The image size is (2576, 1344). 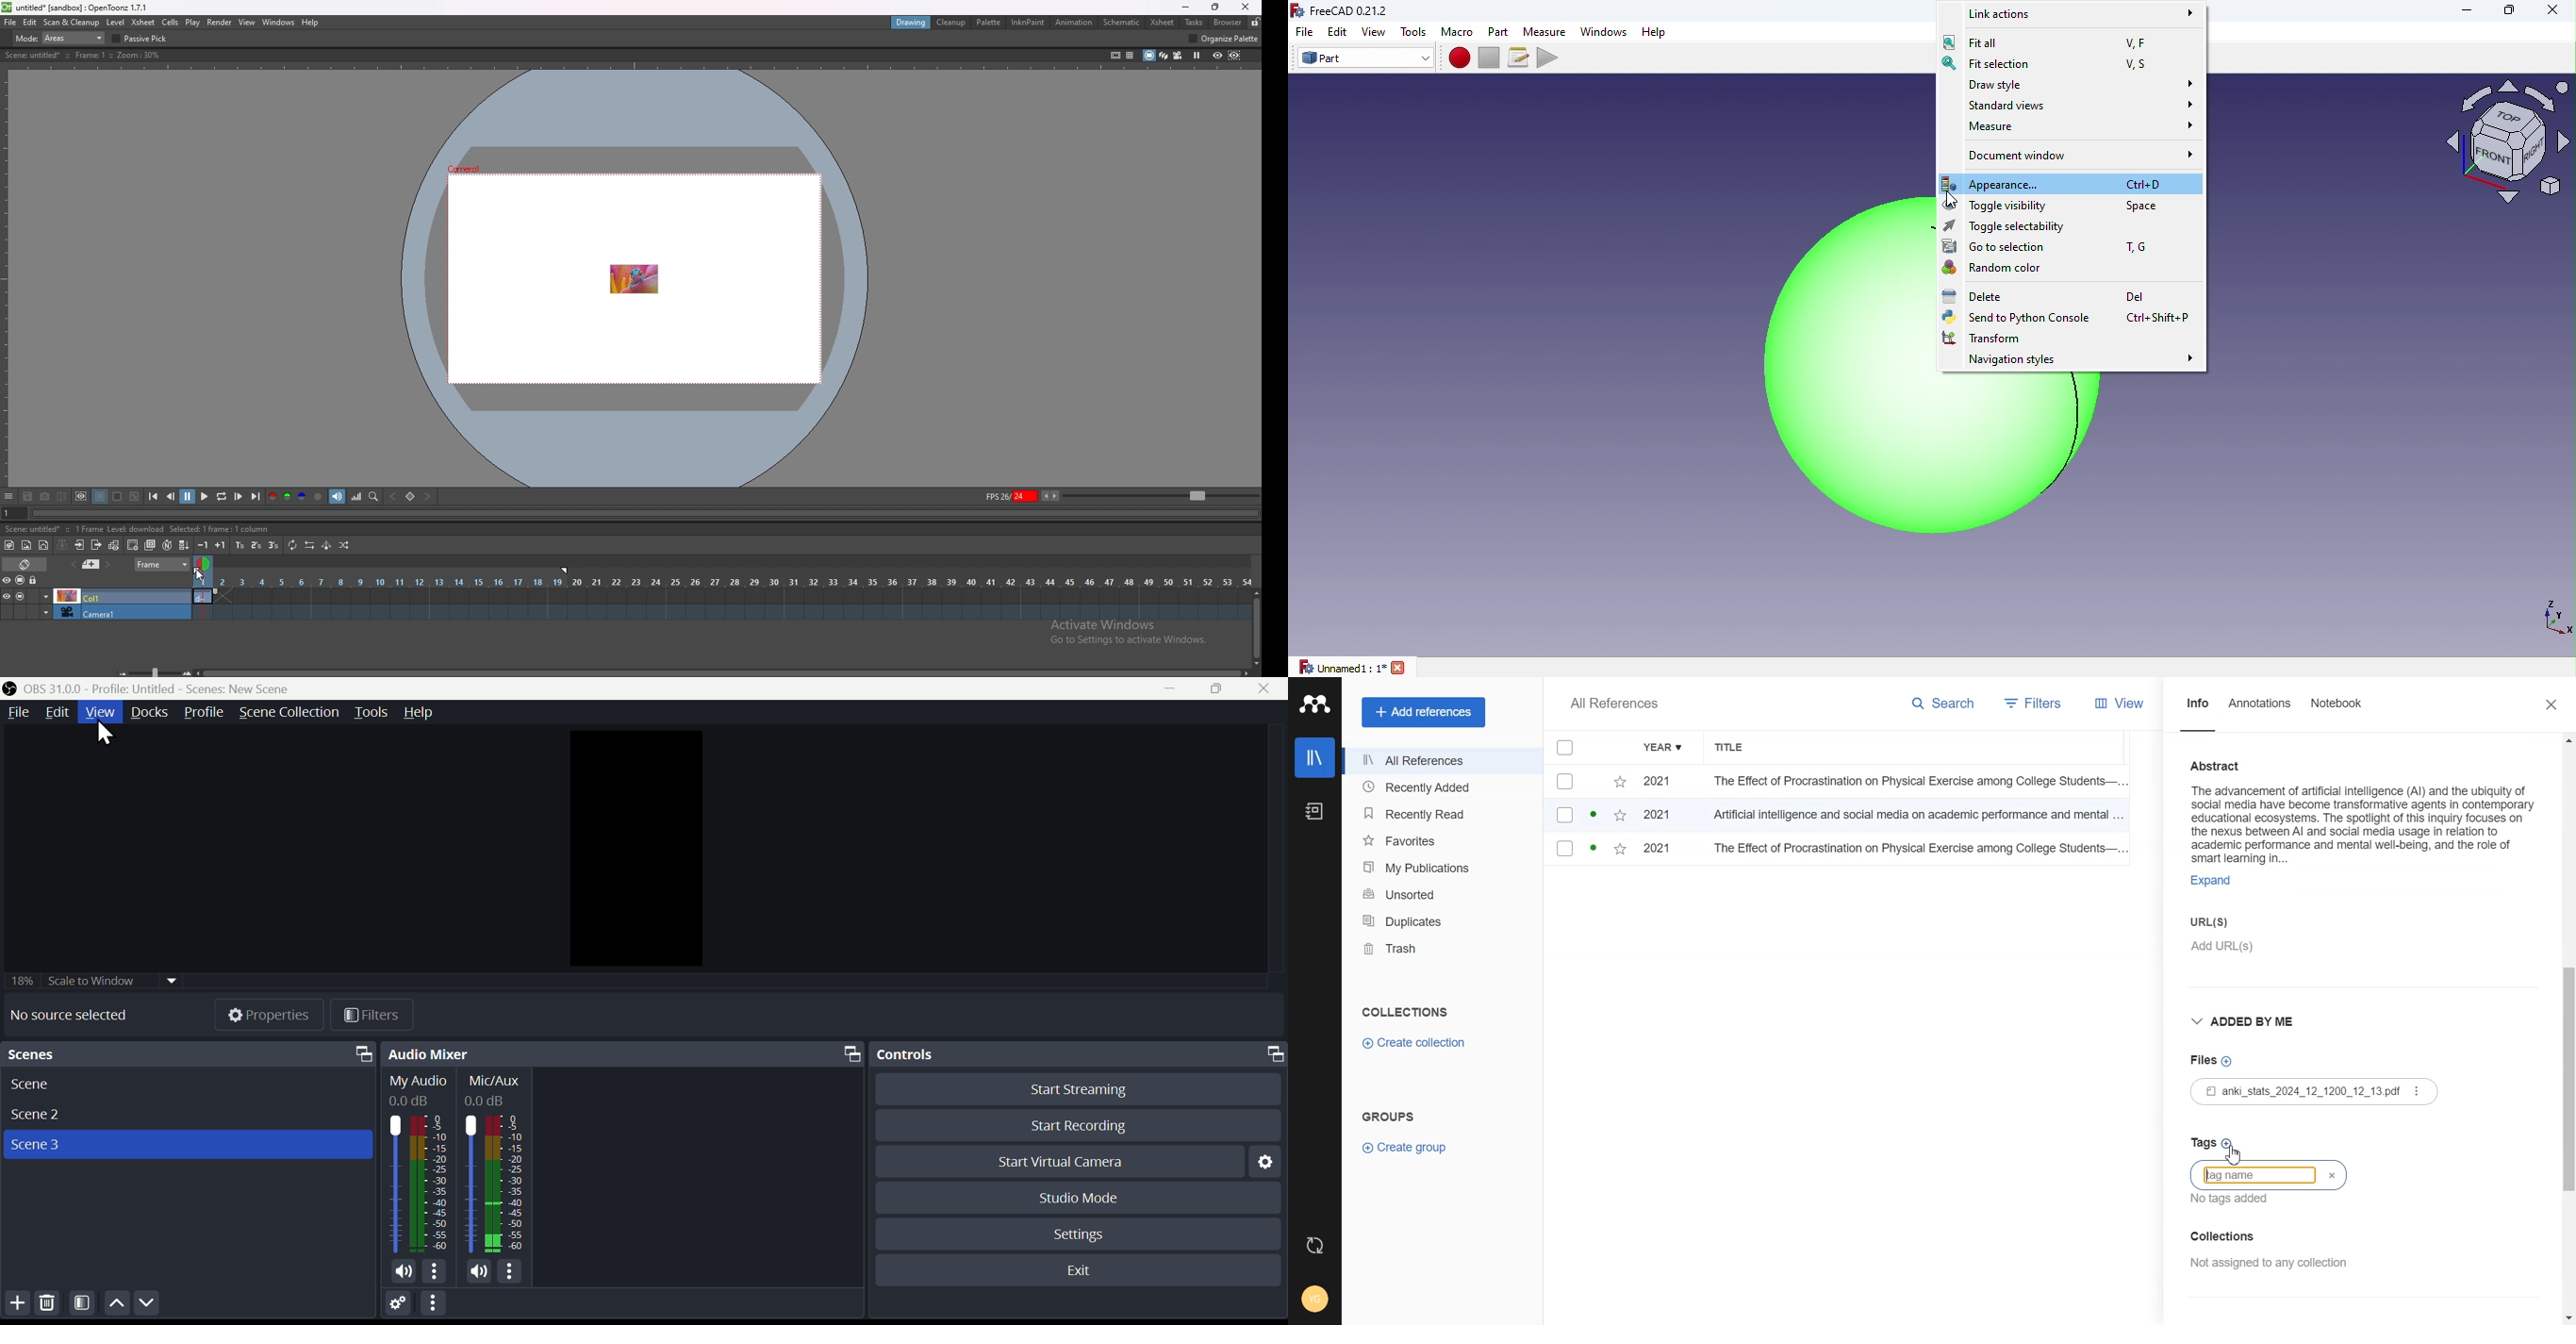 I want to click on OBS Version, so click(x=54, y=689).